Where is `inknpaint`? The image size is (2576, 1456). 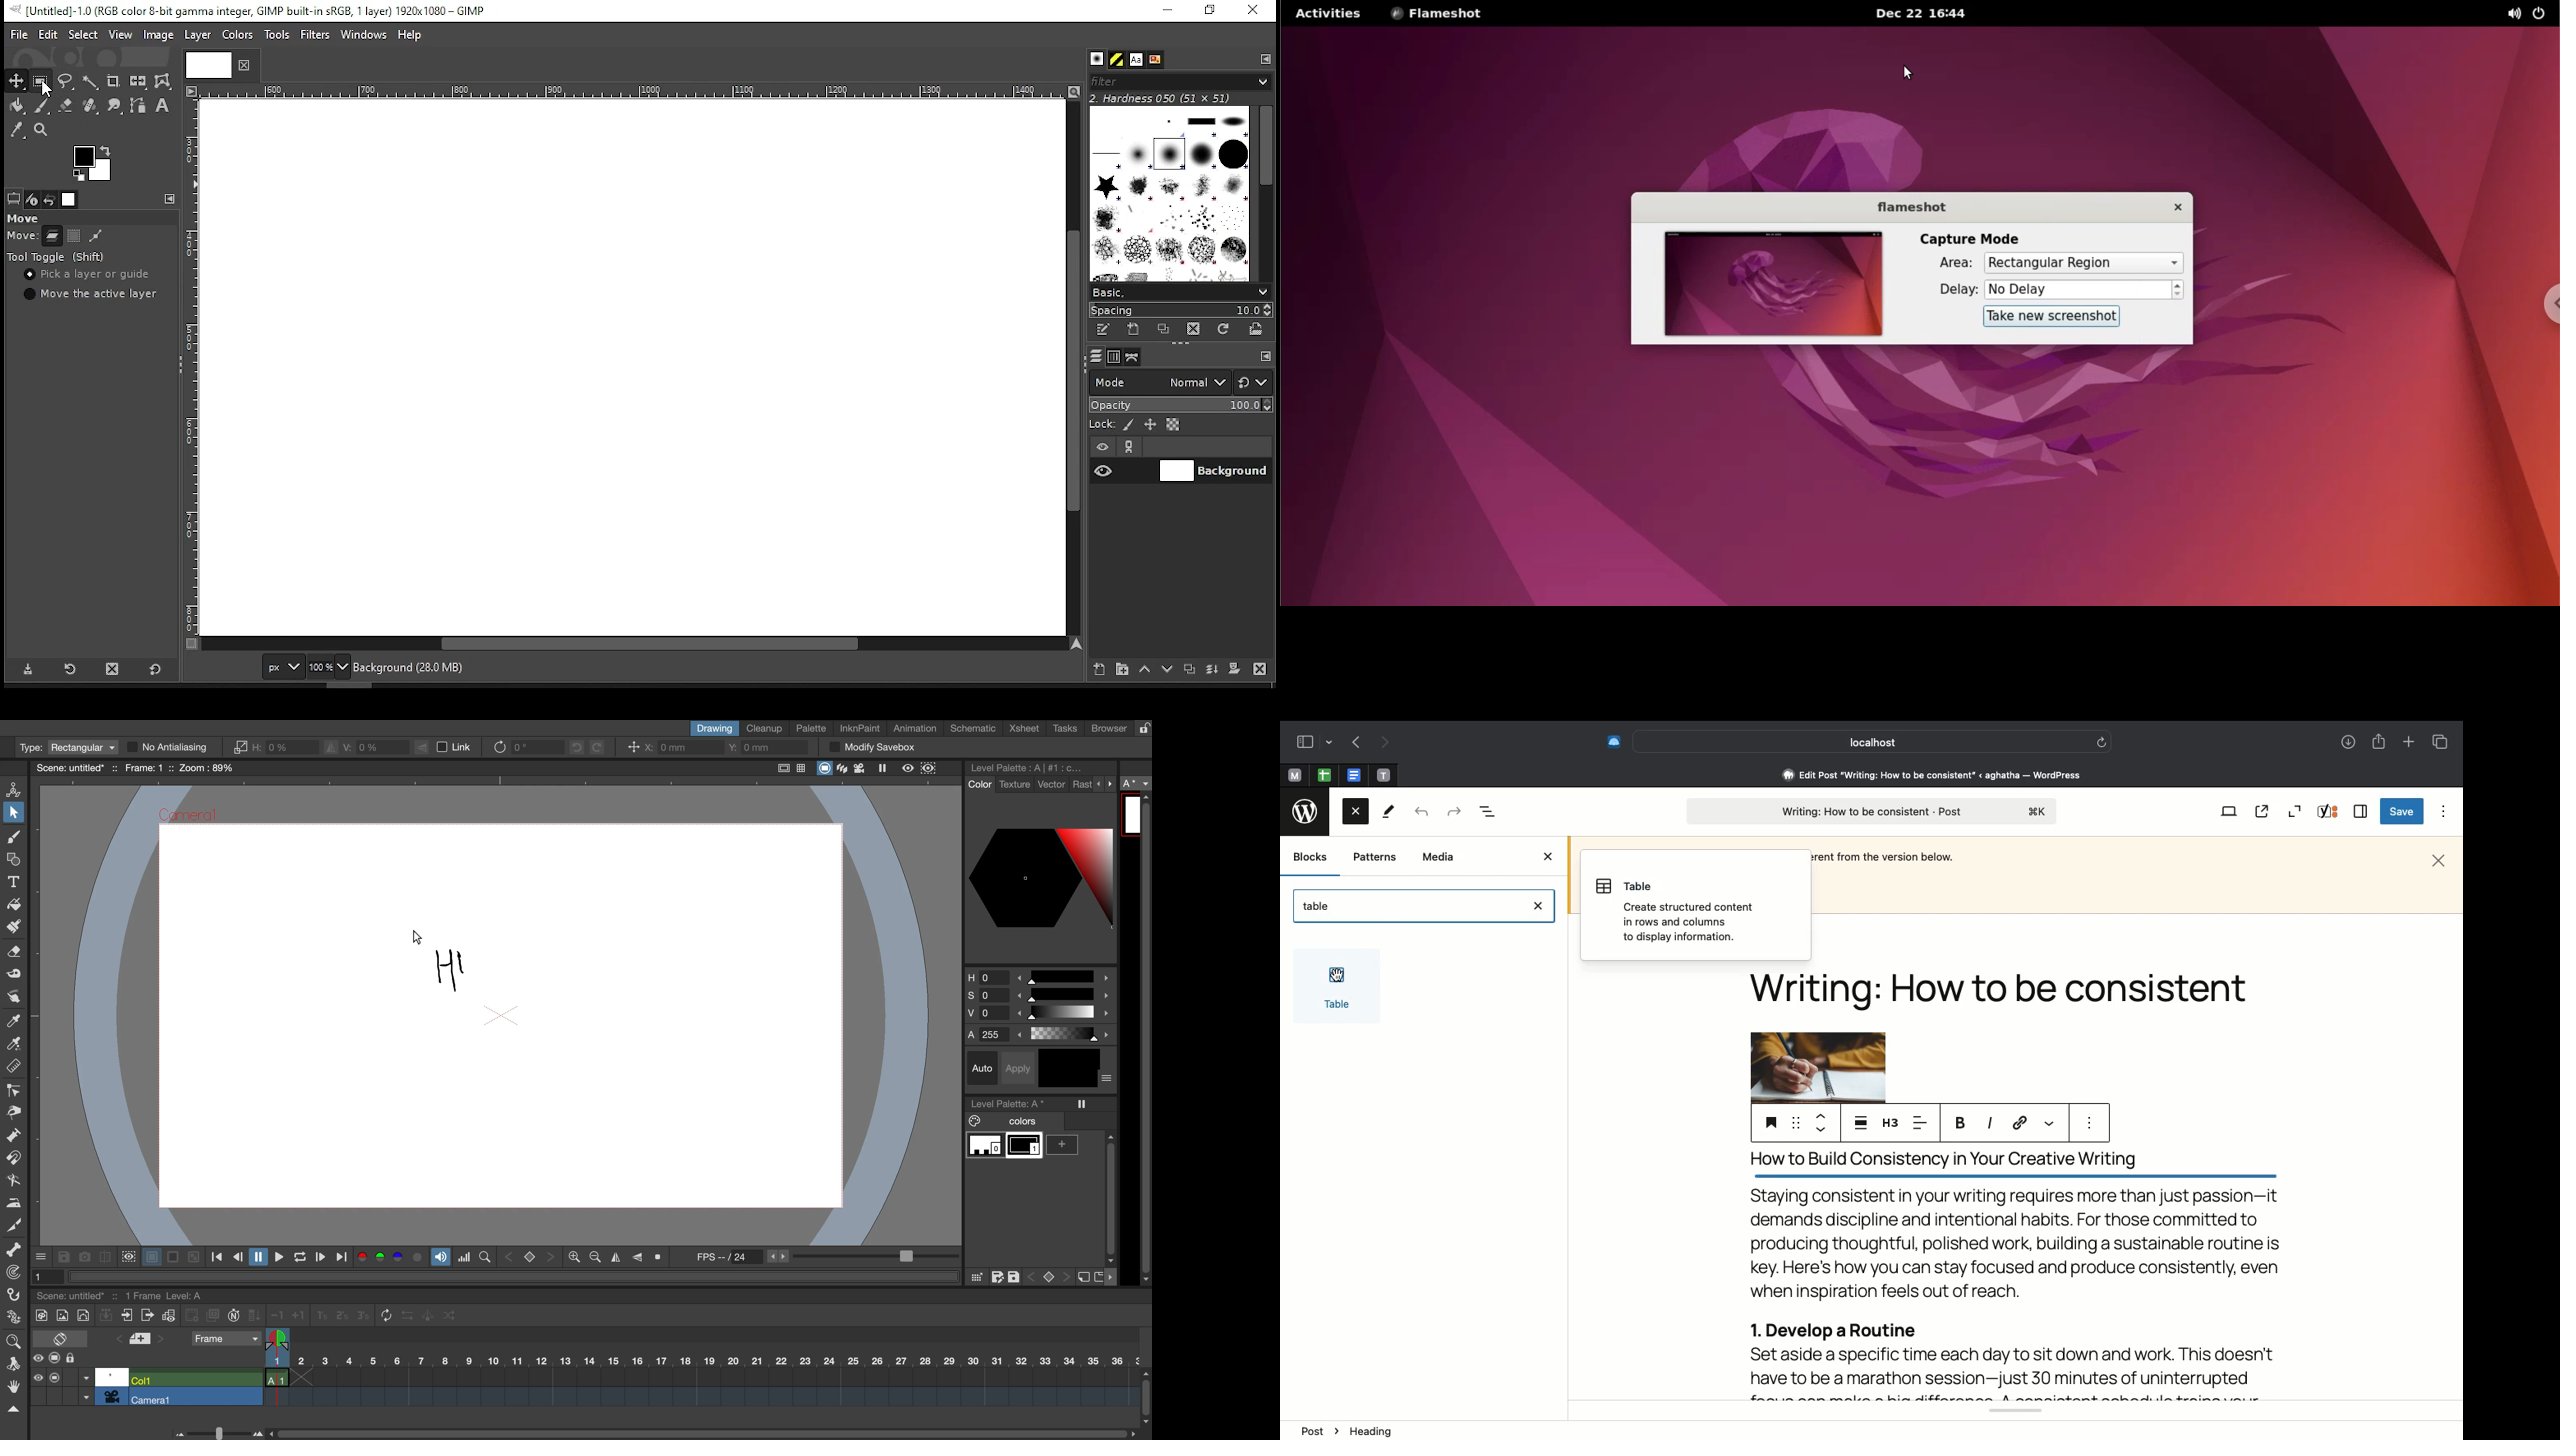 inknpaint is located at coordinates (860, 727).